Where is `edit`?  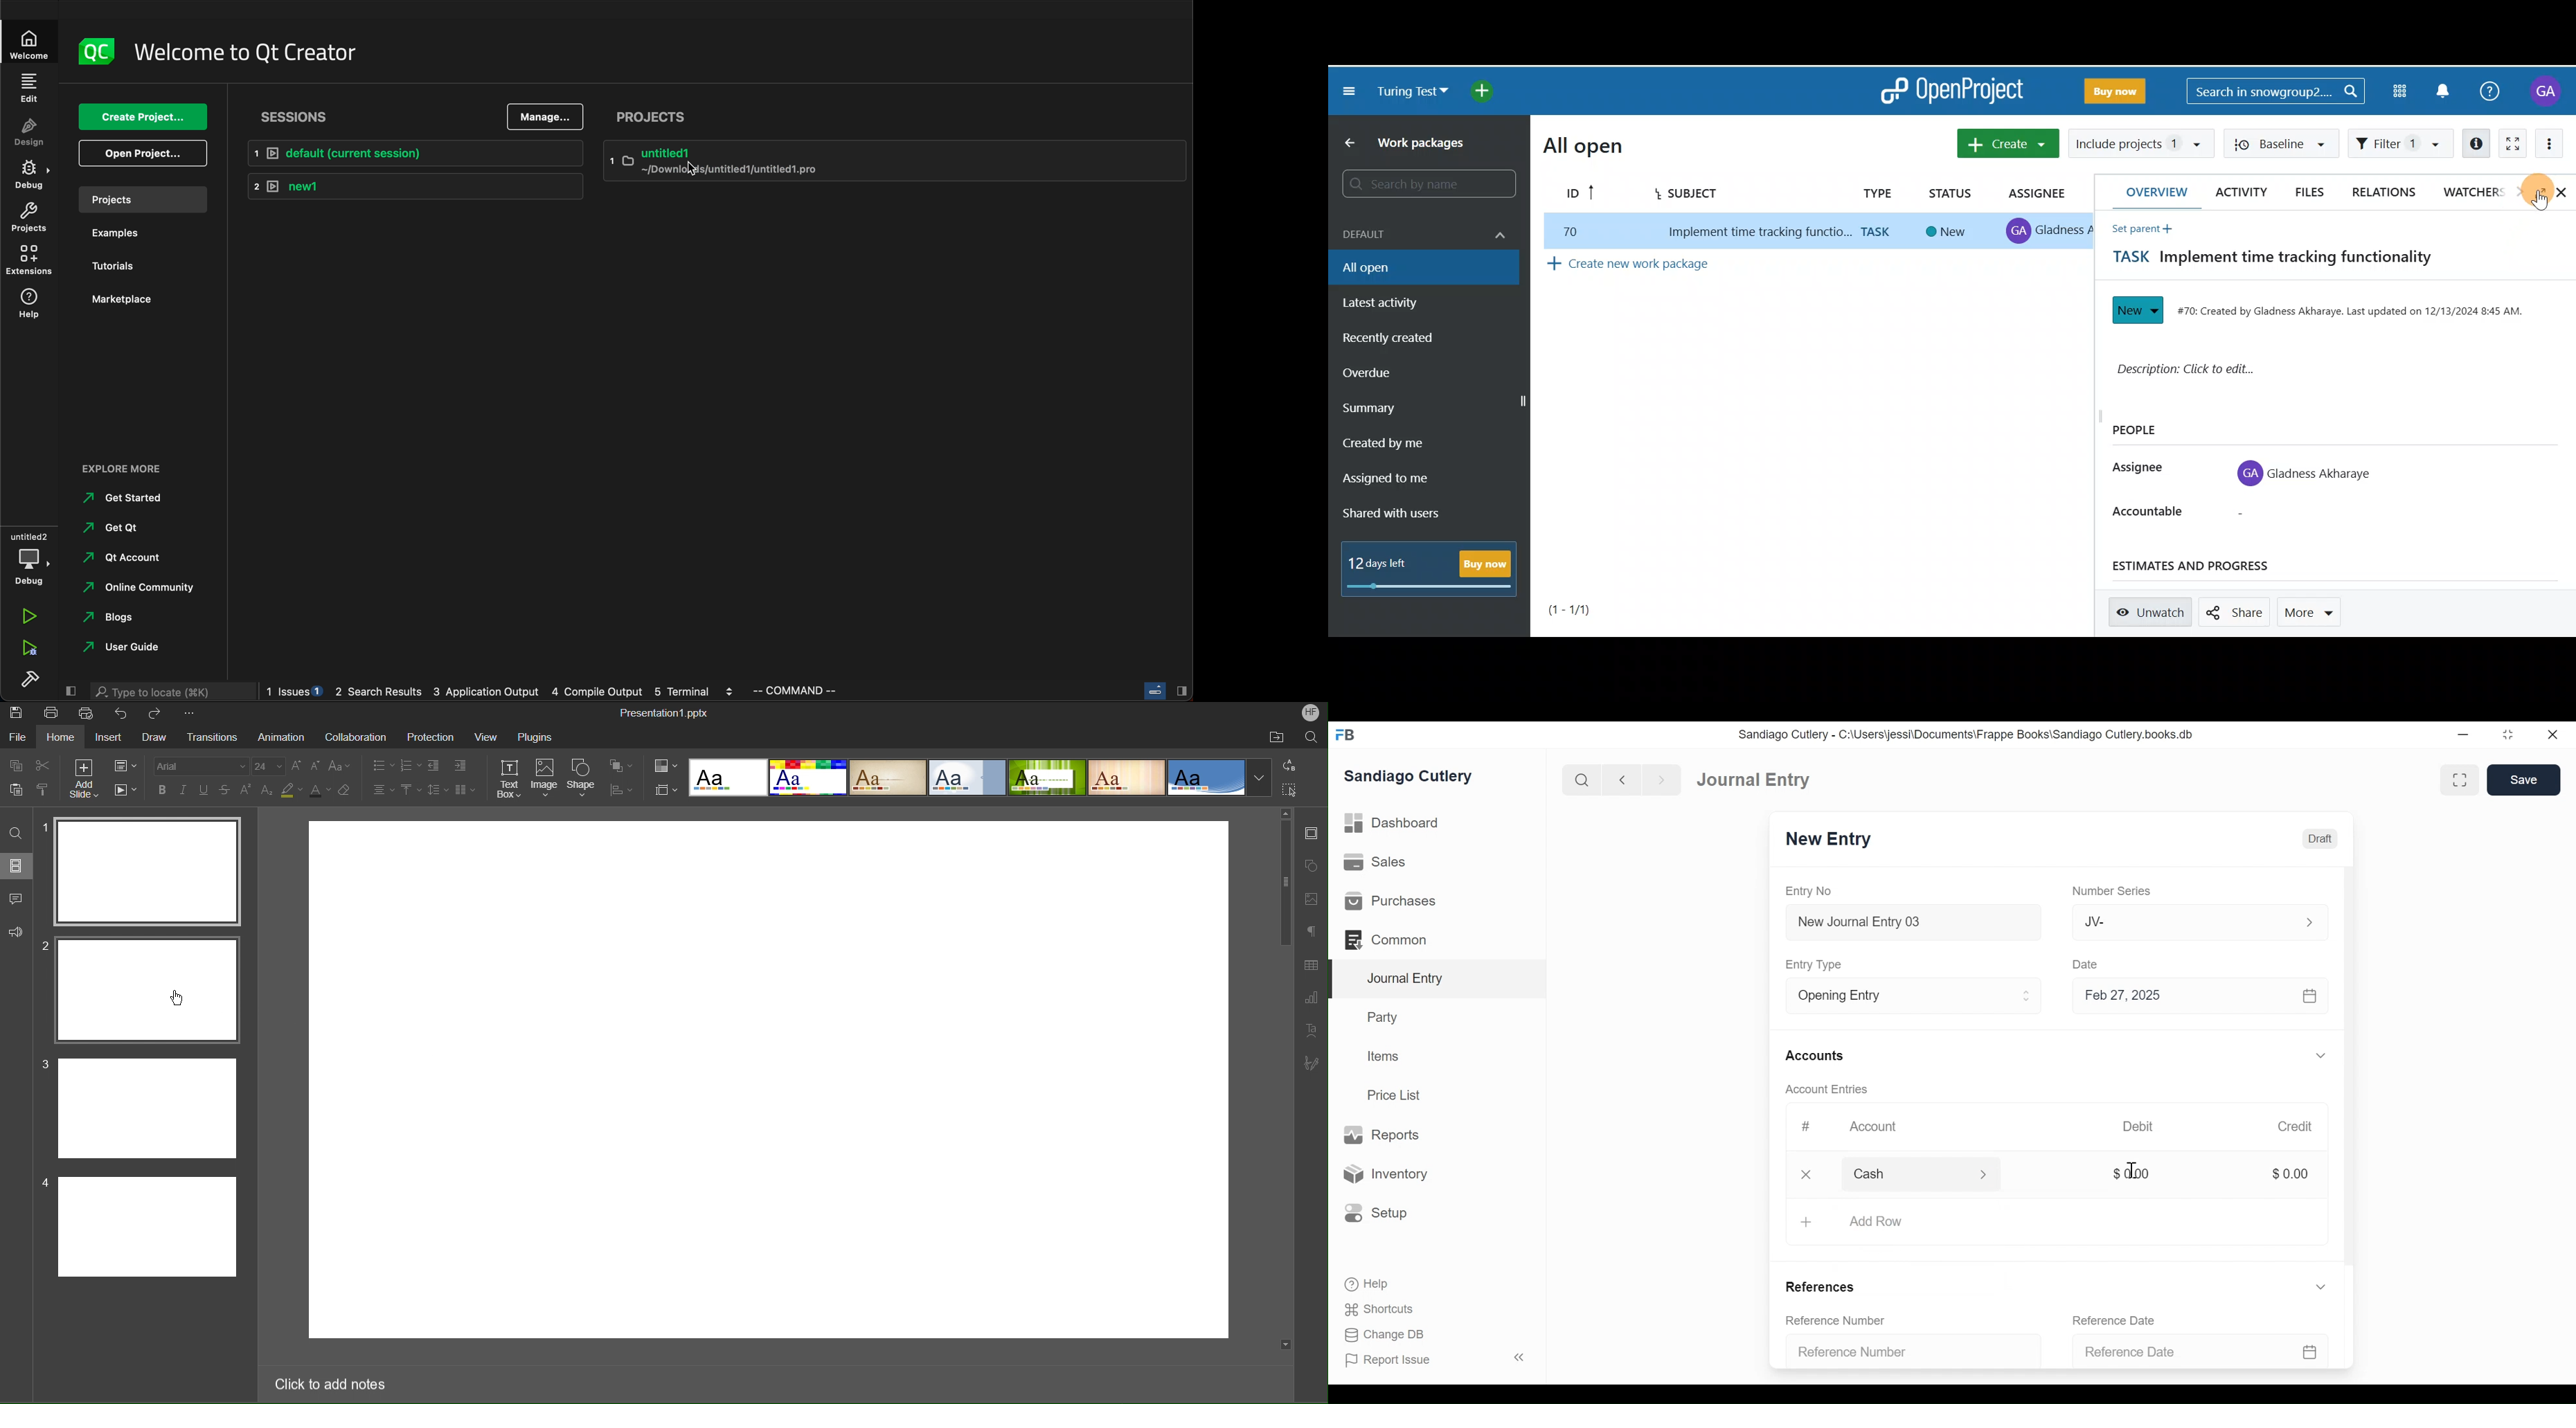 edit is located at coordinates (29, 85).